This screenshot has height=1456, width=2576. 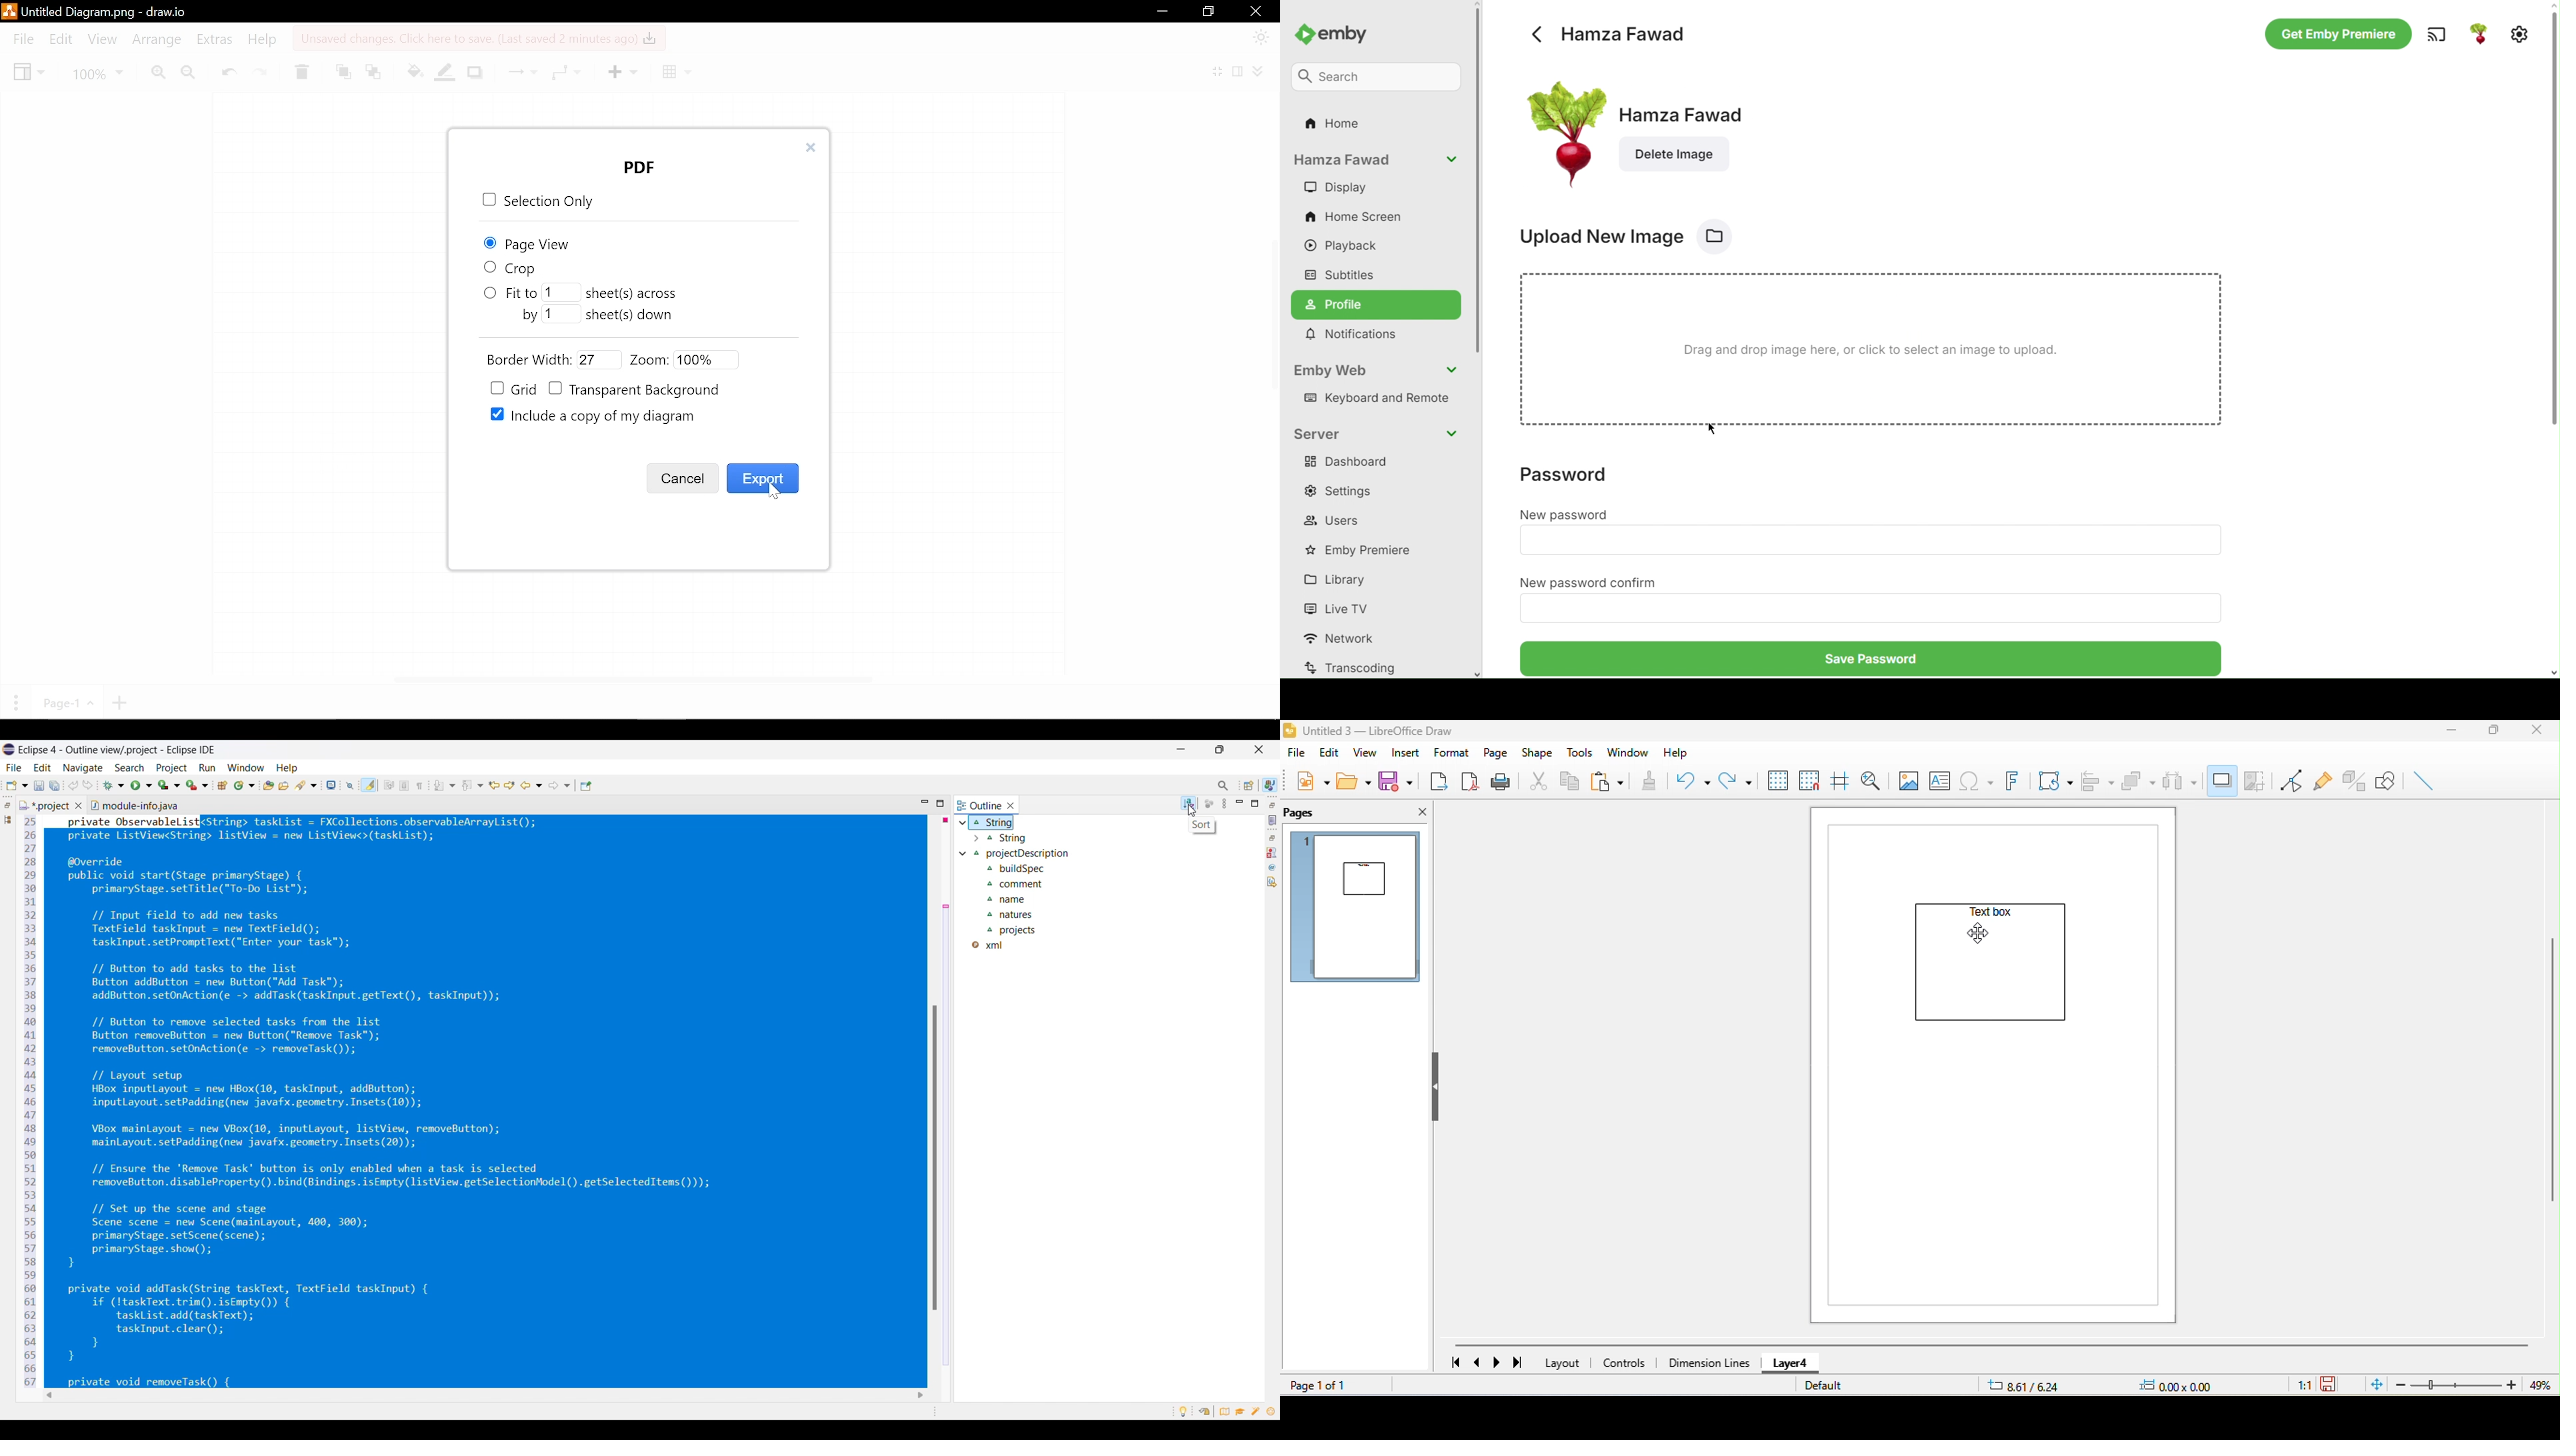 What do you see at coordinates (527, 243) in the screenshot?
I see `Page view` at bounding box center [527, 243].